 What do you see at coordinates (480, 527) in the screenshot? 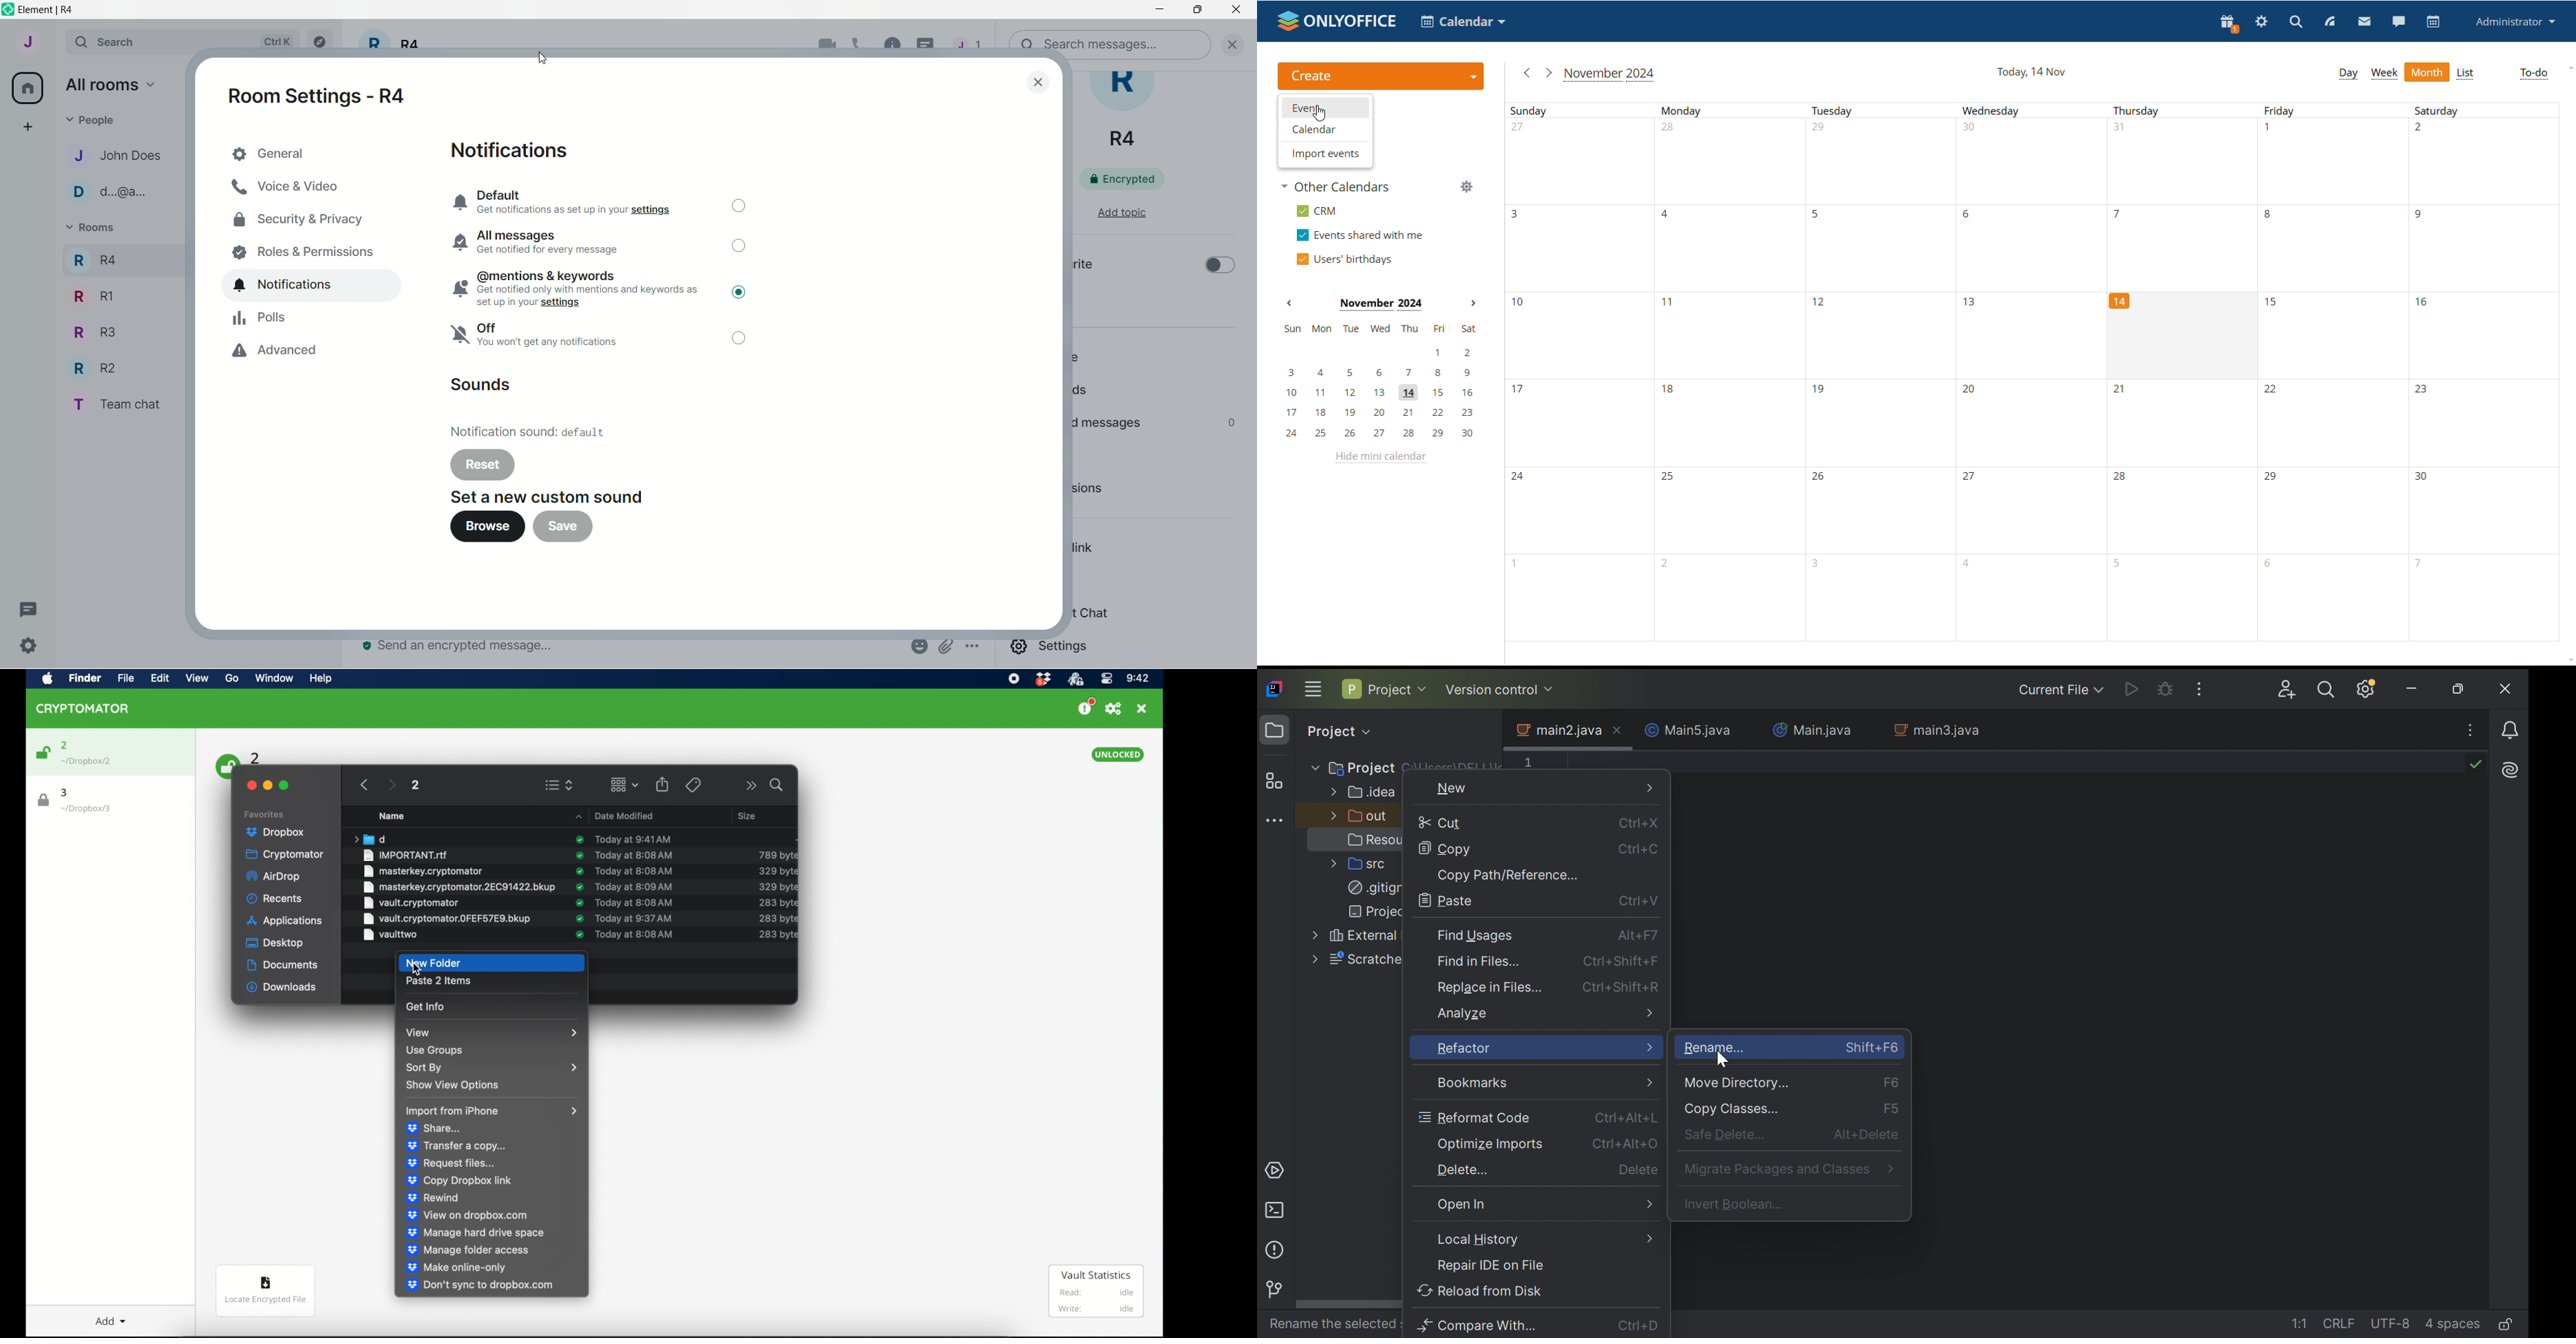
I see `browse` at bounding box center [480, 527].